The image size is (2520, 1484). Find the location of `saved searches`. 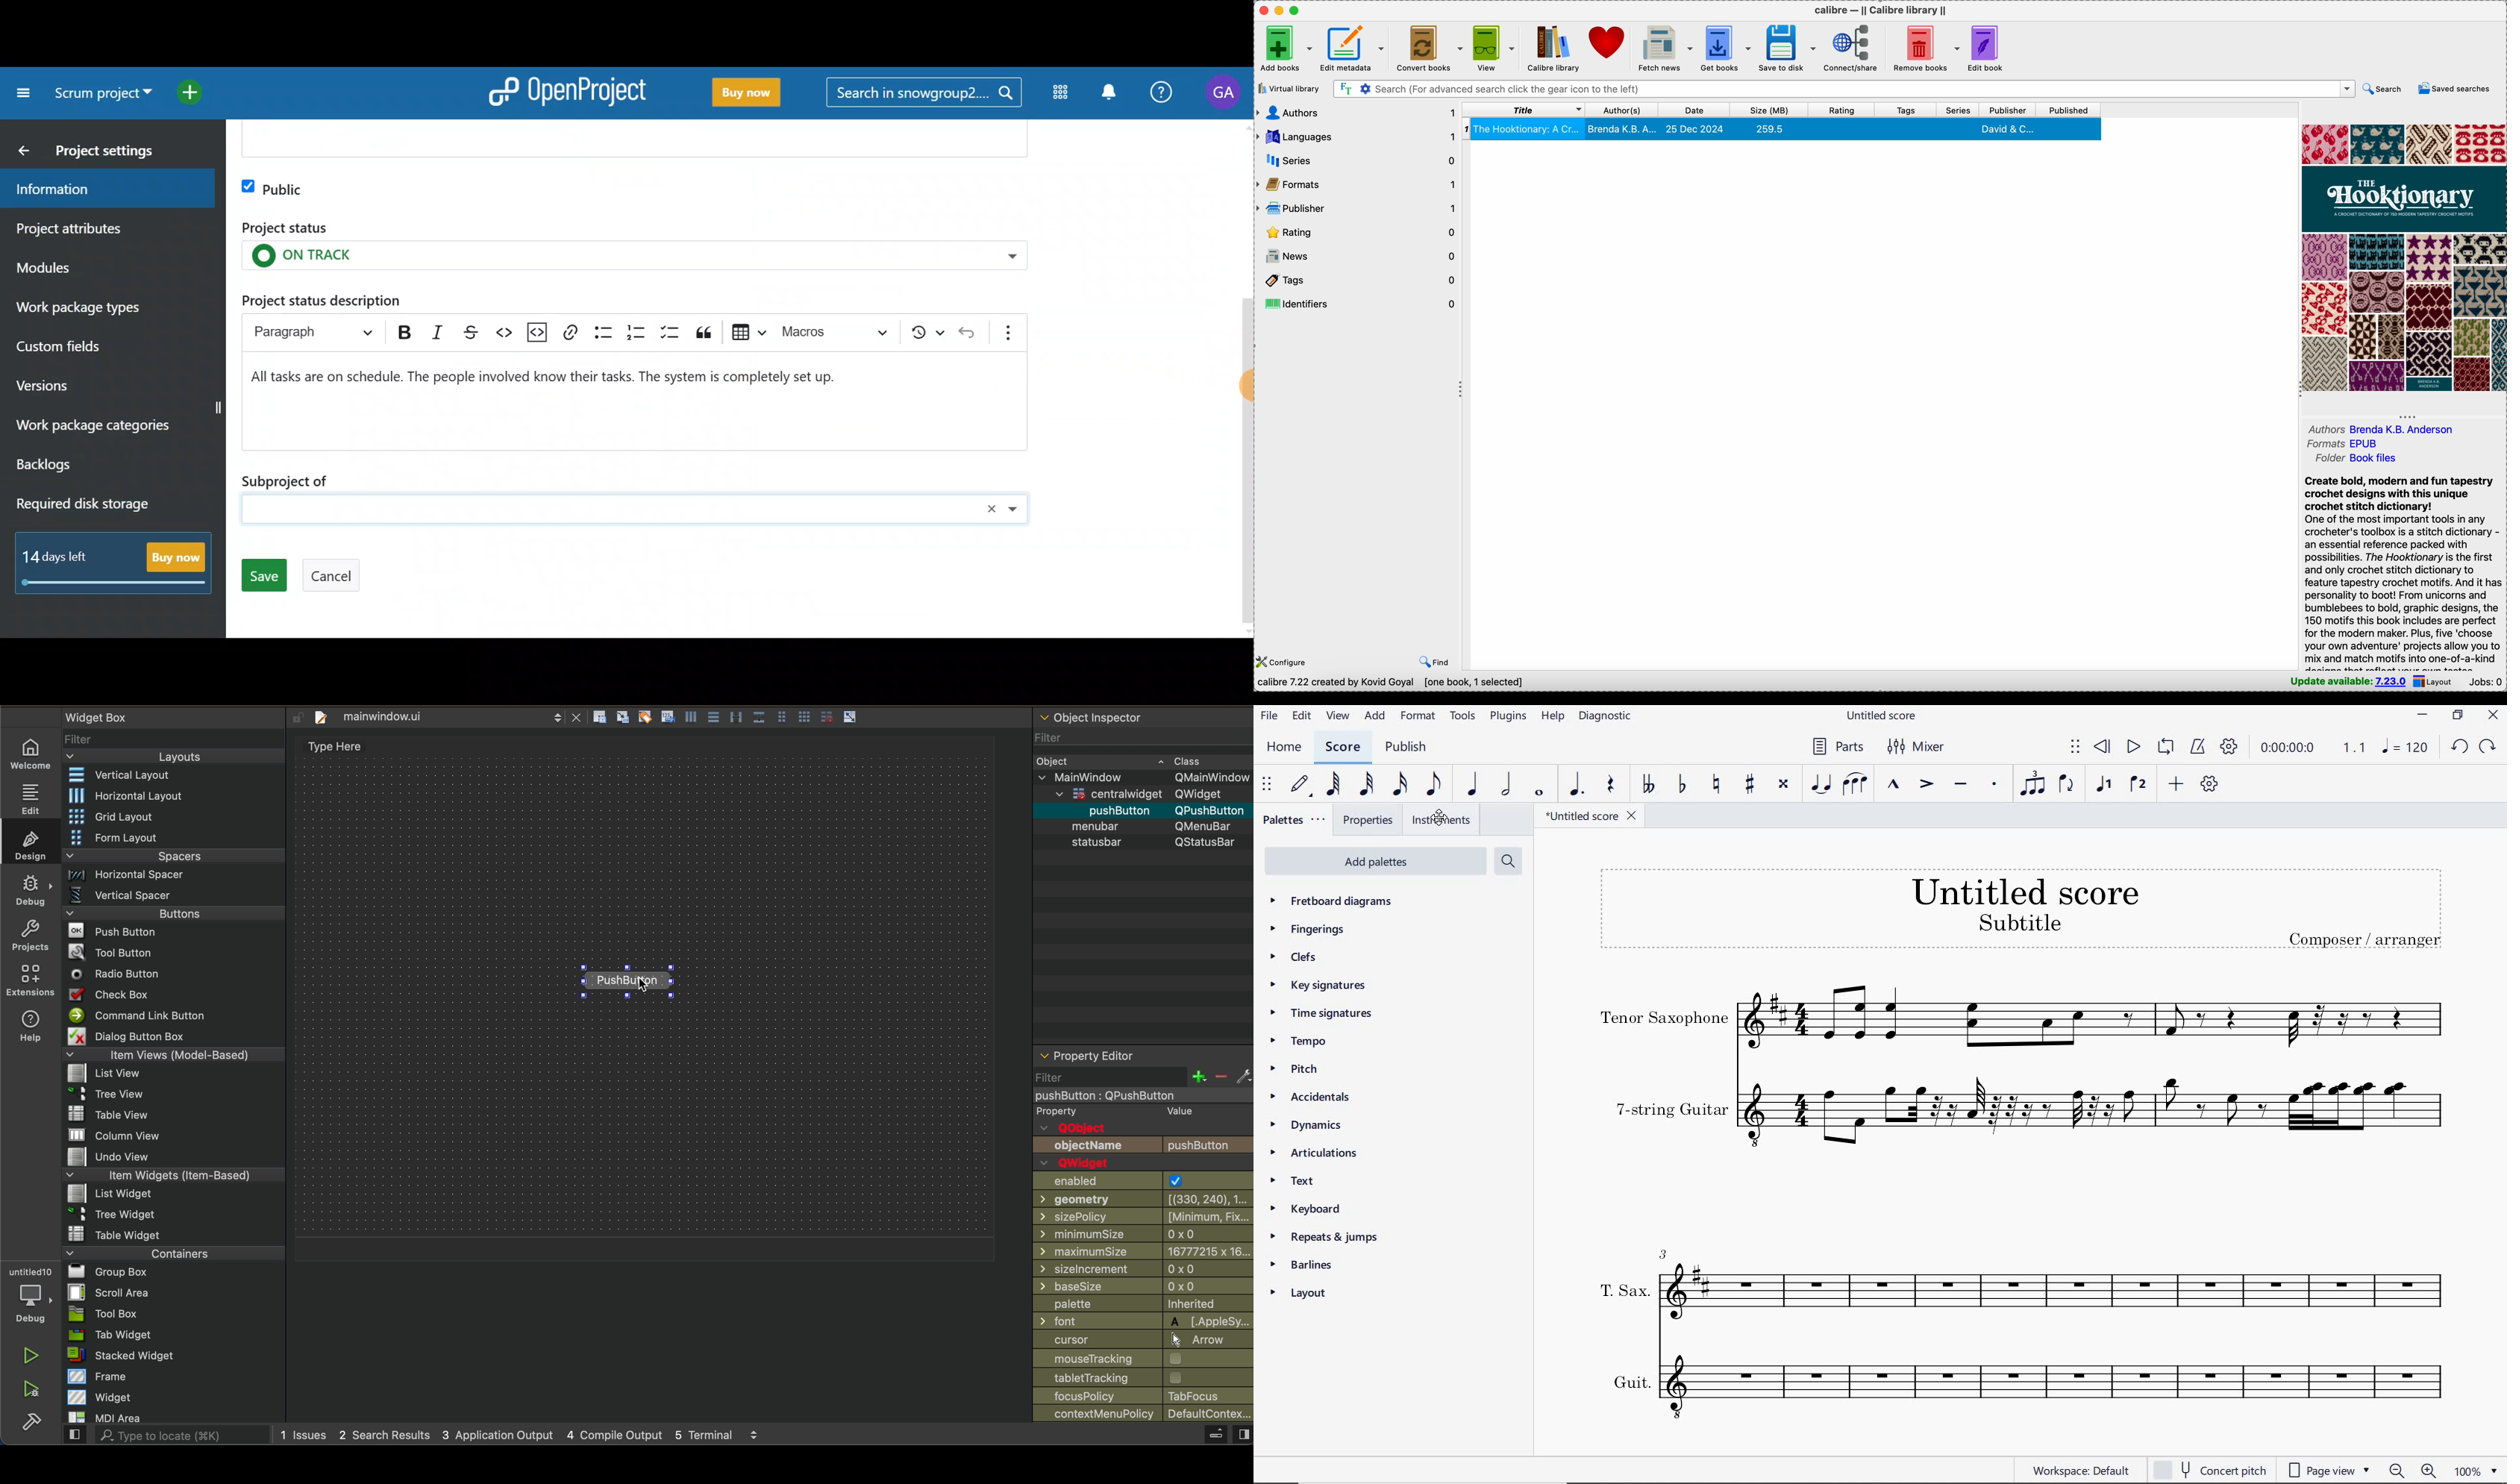

saved searches is located at coordinates (2456, 88).